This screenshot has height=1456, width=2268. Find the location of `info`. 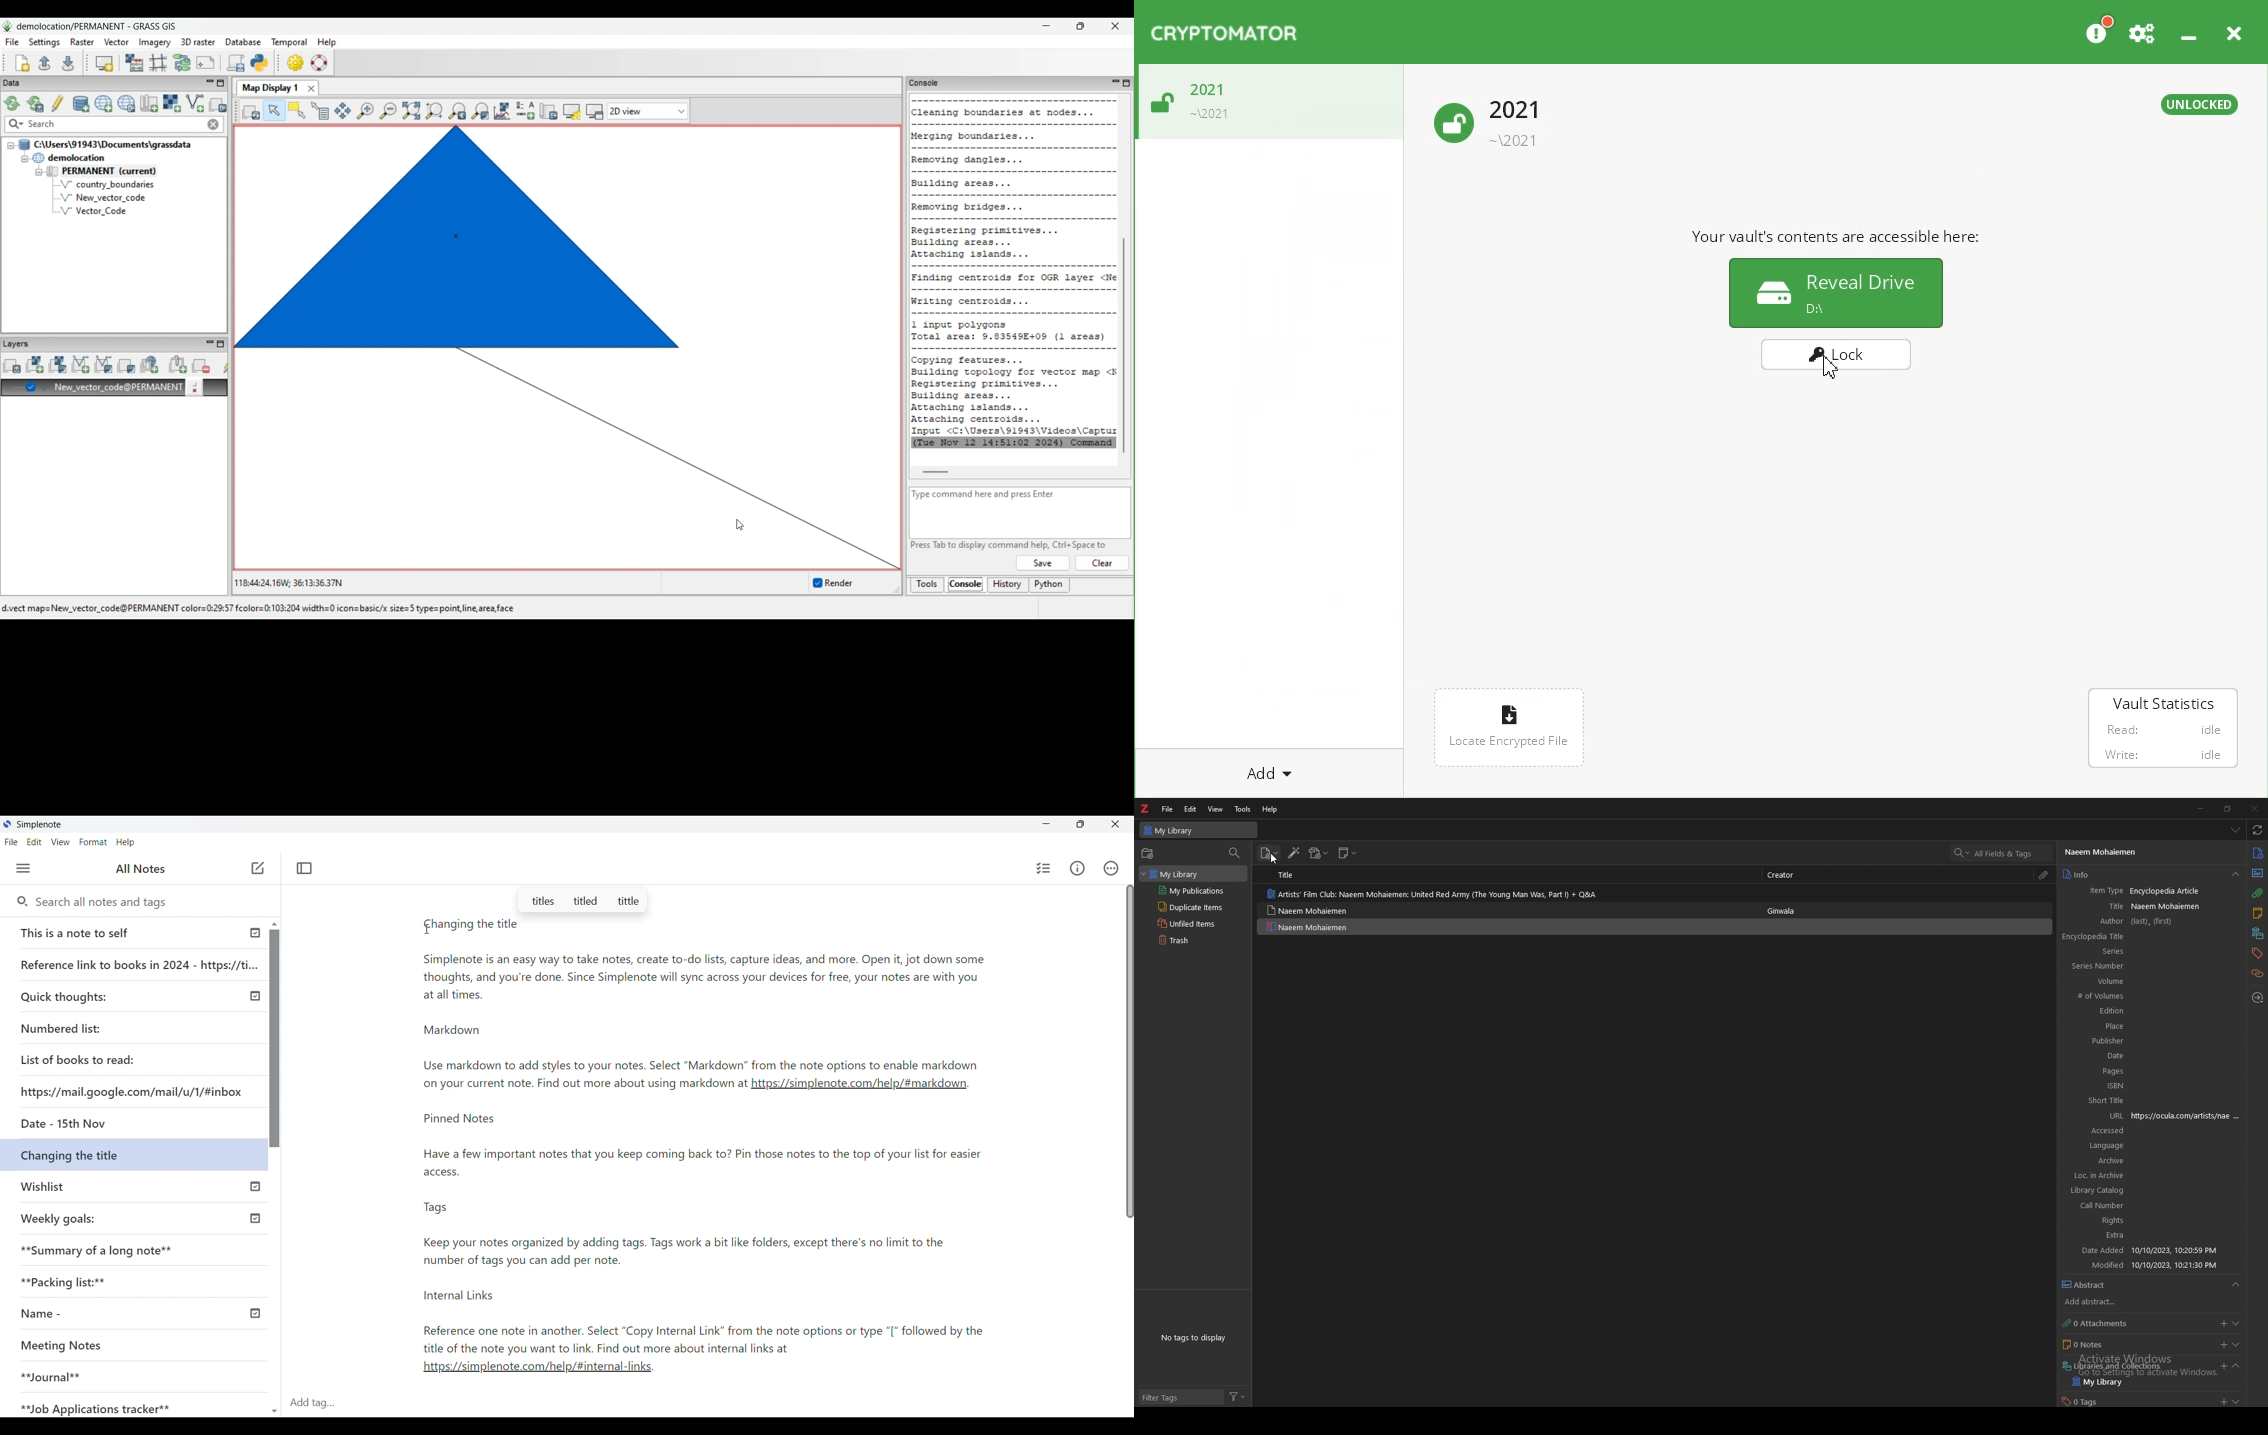

info is located at coordinates (2259, 852).